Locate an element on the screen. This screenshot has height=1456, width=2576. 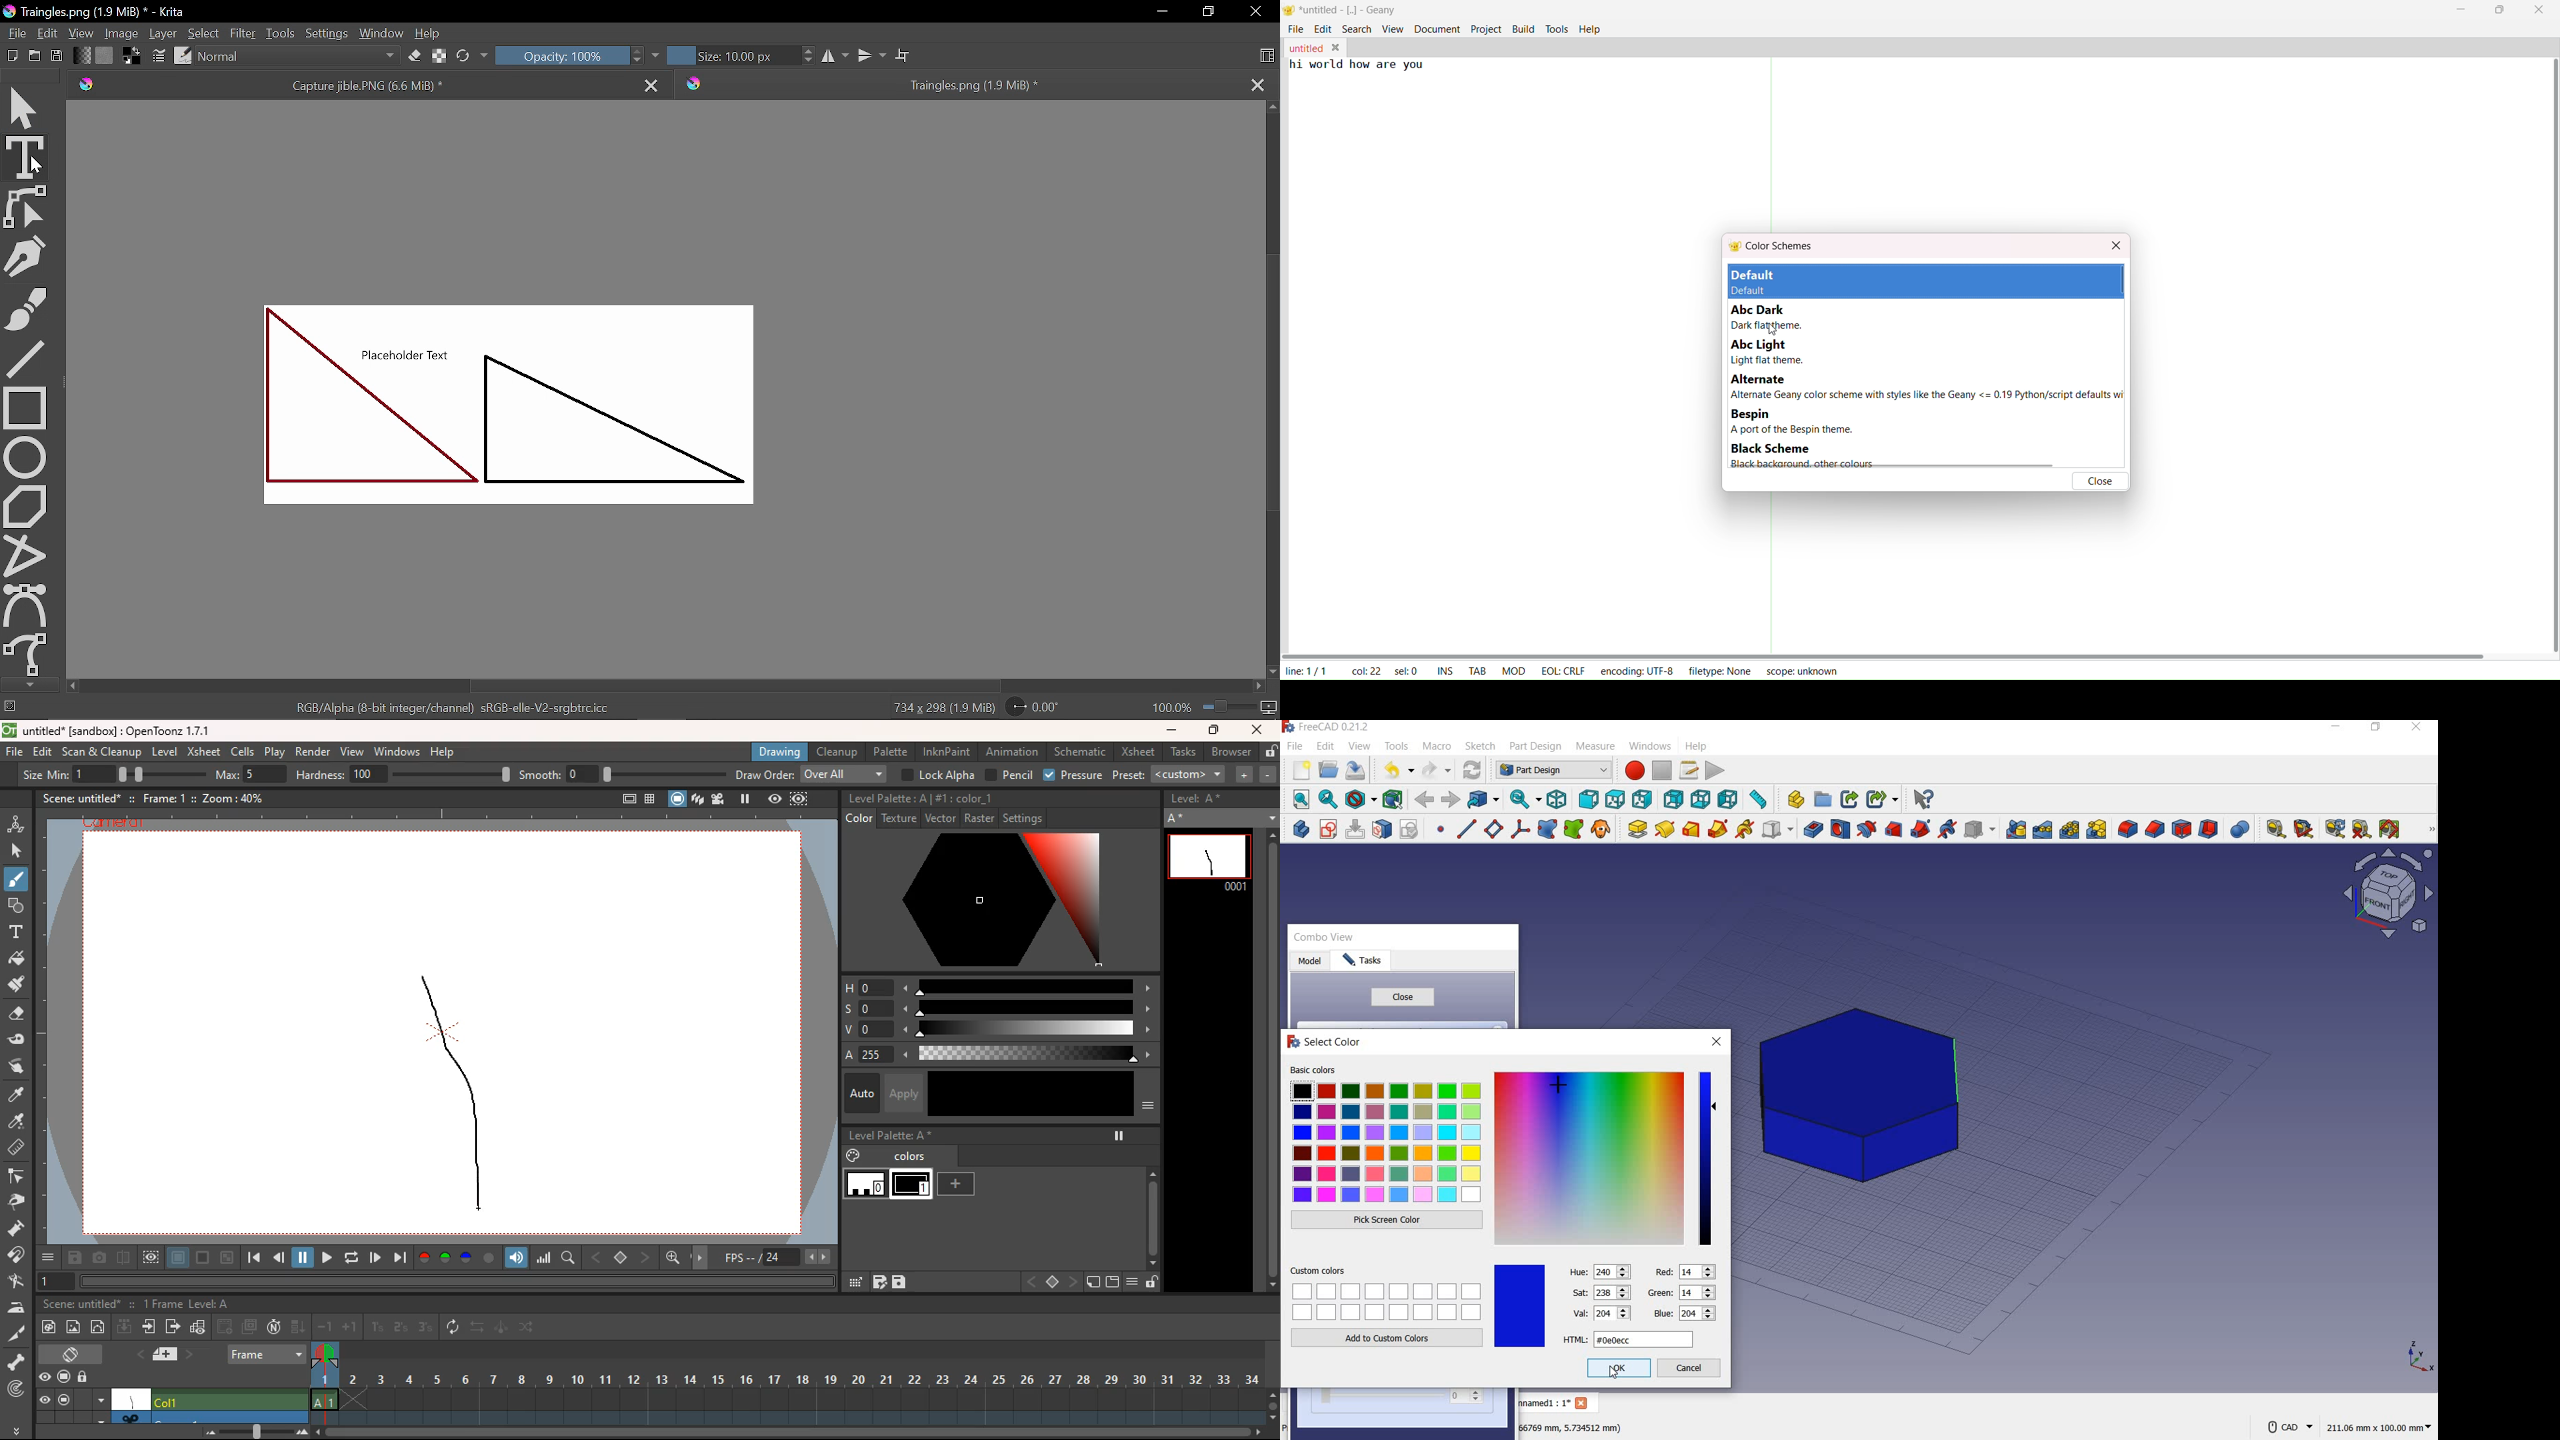
down is located at coordinates (124, 1329).